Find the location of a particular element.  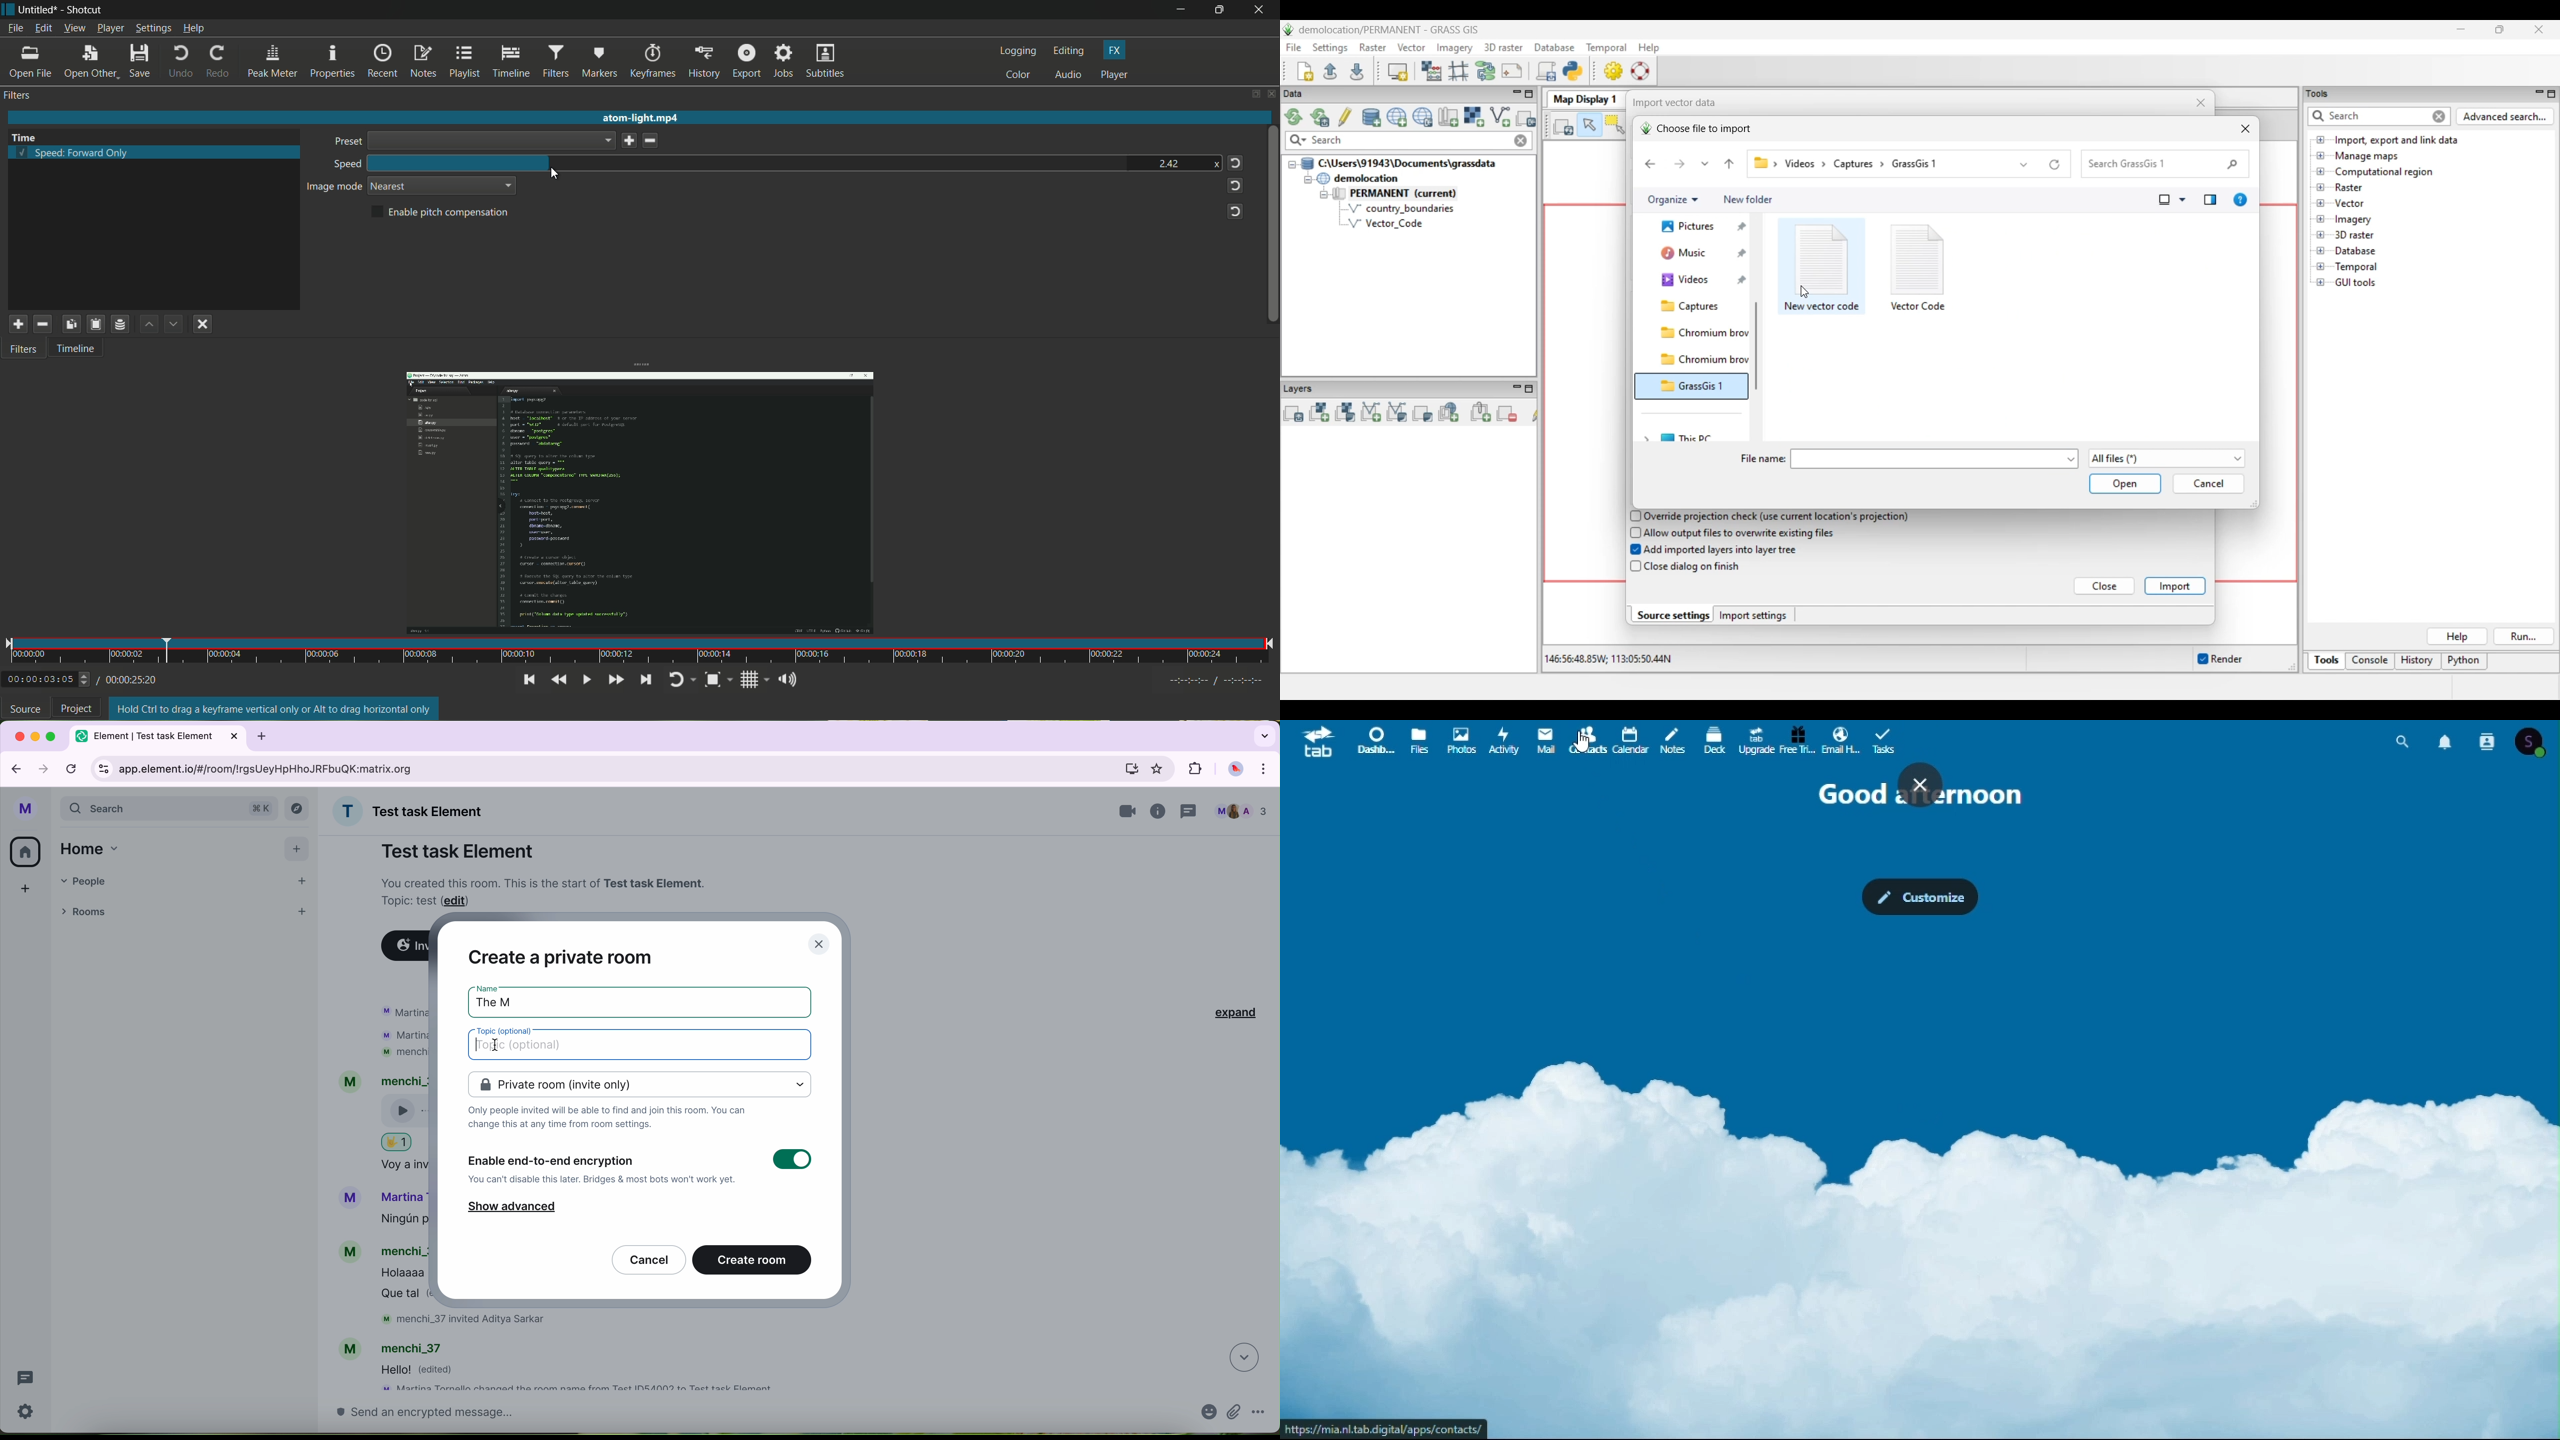

Search is located at coordinates (2406, 741).